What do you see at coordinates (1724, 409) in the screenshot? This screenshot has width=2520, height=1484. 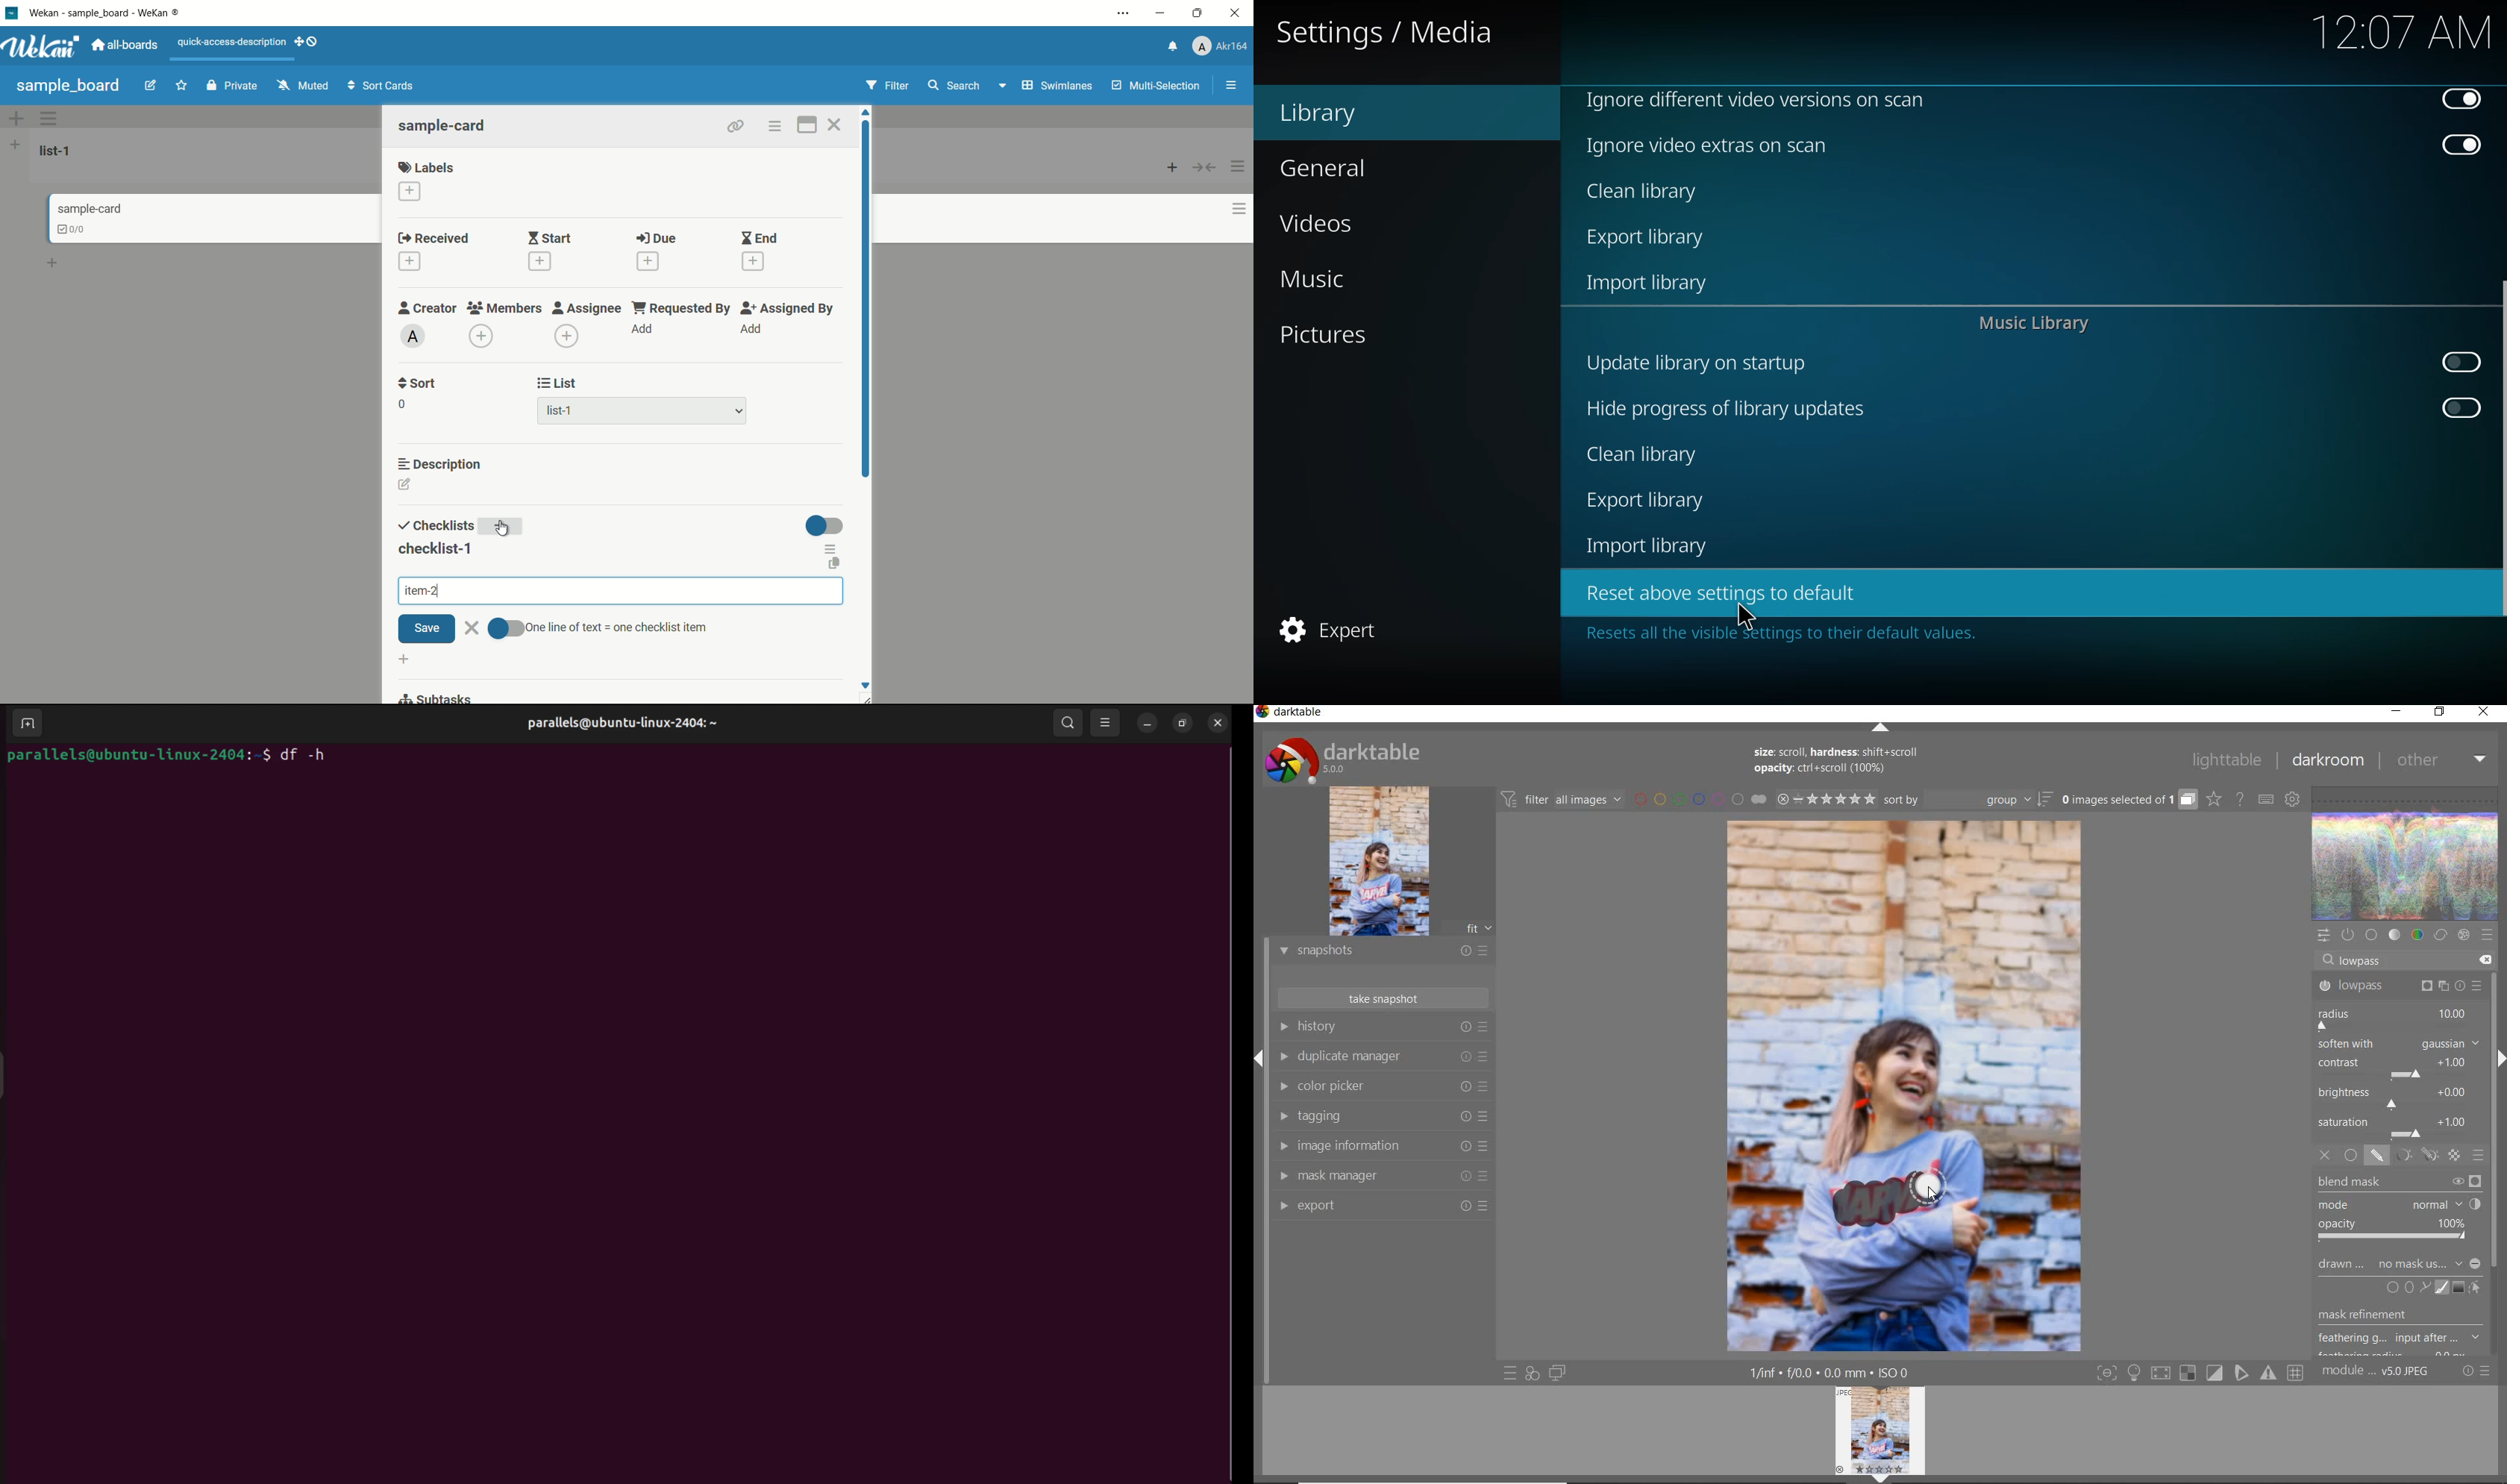 I see `hide progress` at bounding box center [1724, 409].